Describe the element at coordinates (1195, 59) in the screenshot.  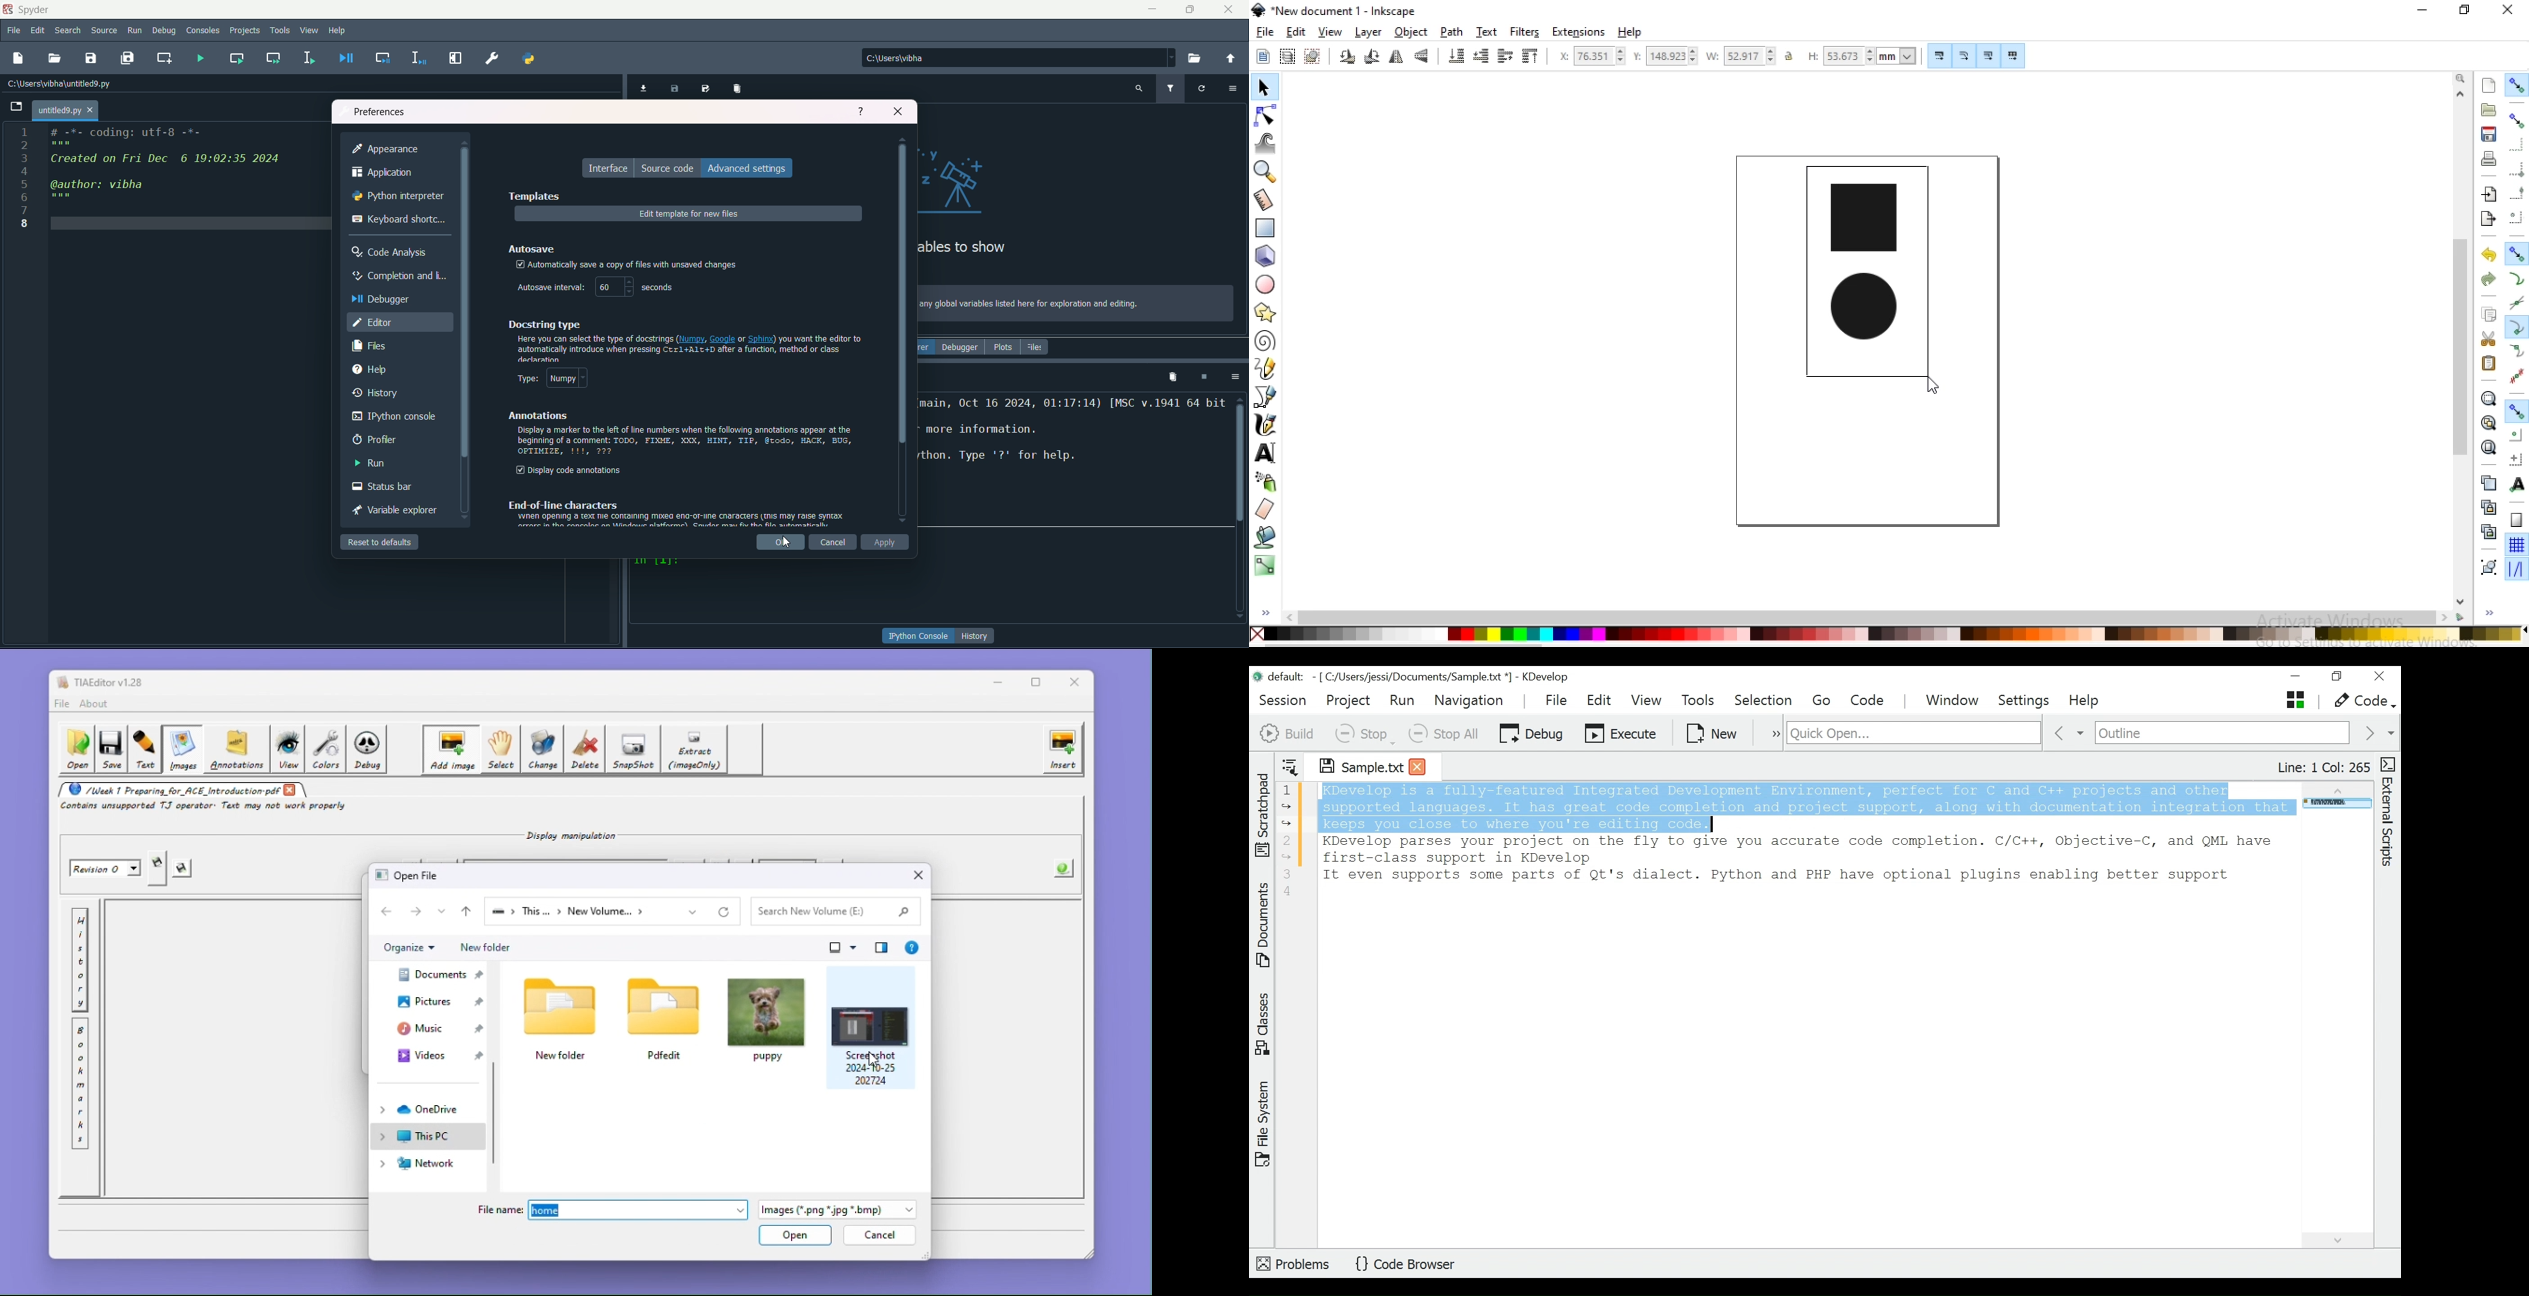
I see `browse directory` at that location.